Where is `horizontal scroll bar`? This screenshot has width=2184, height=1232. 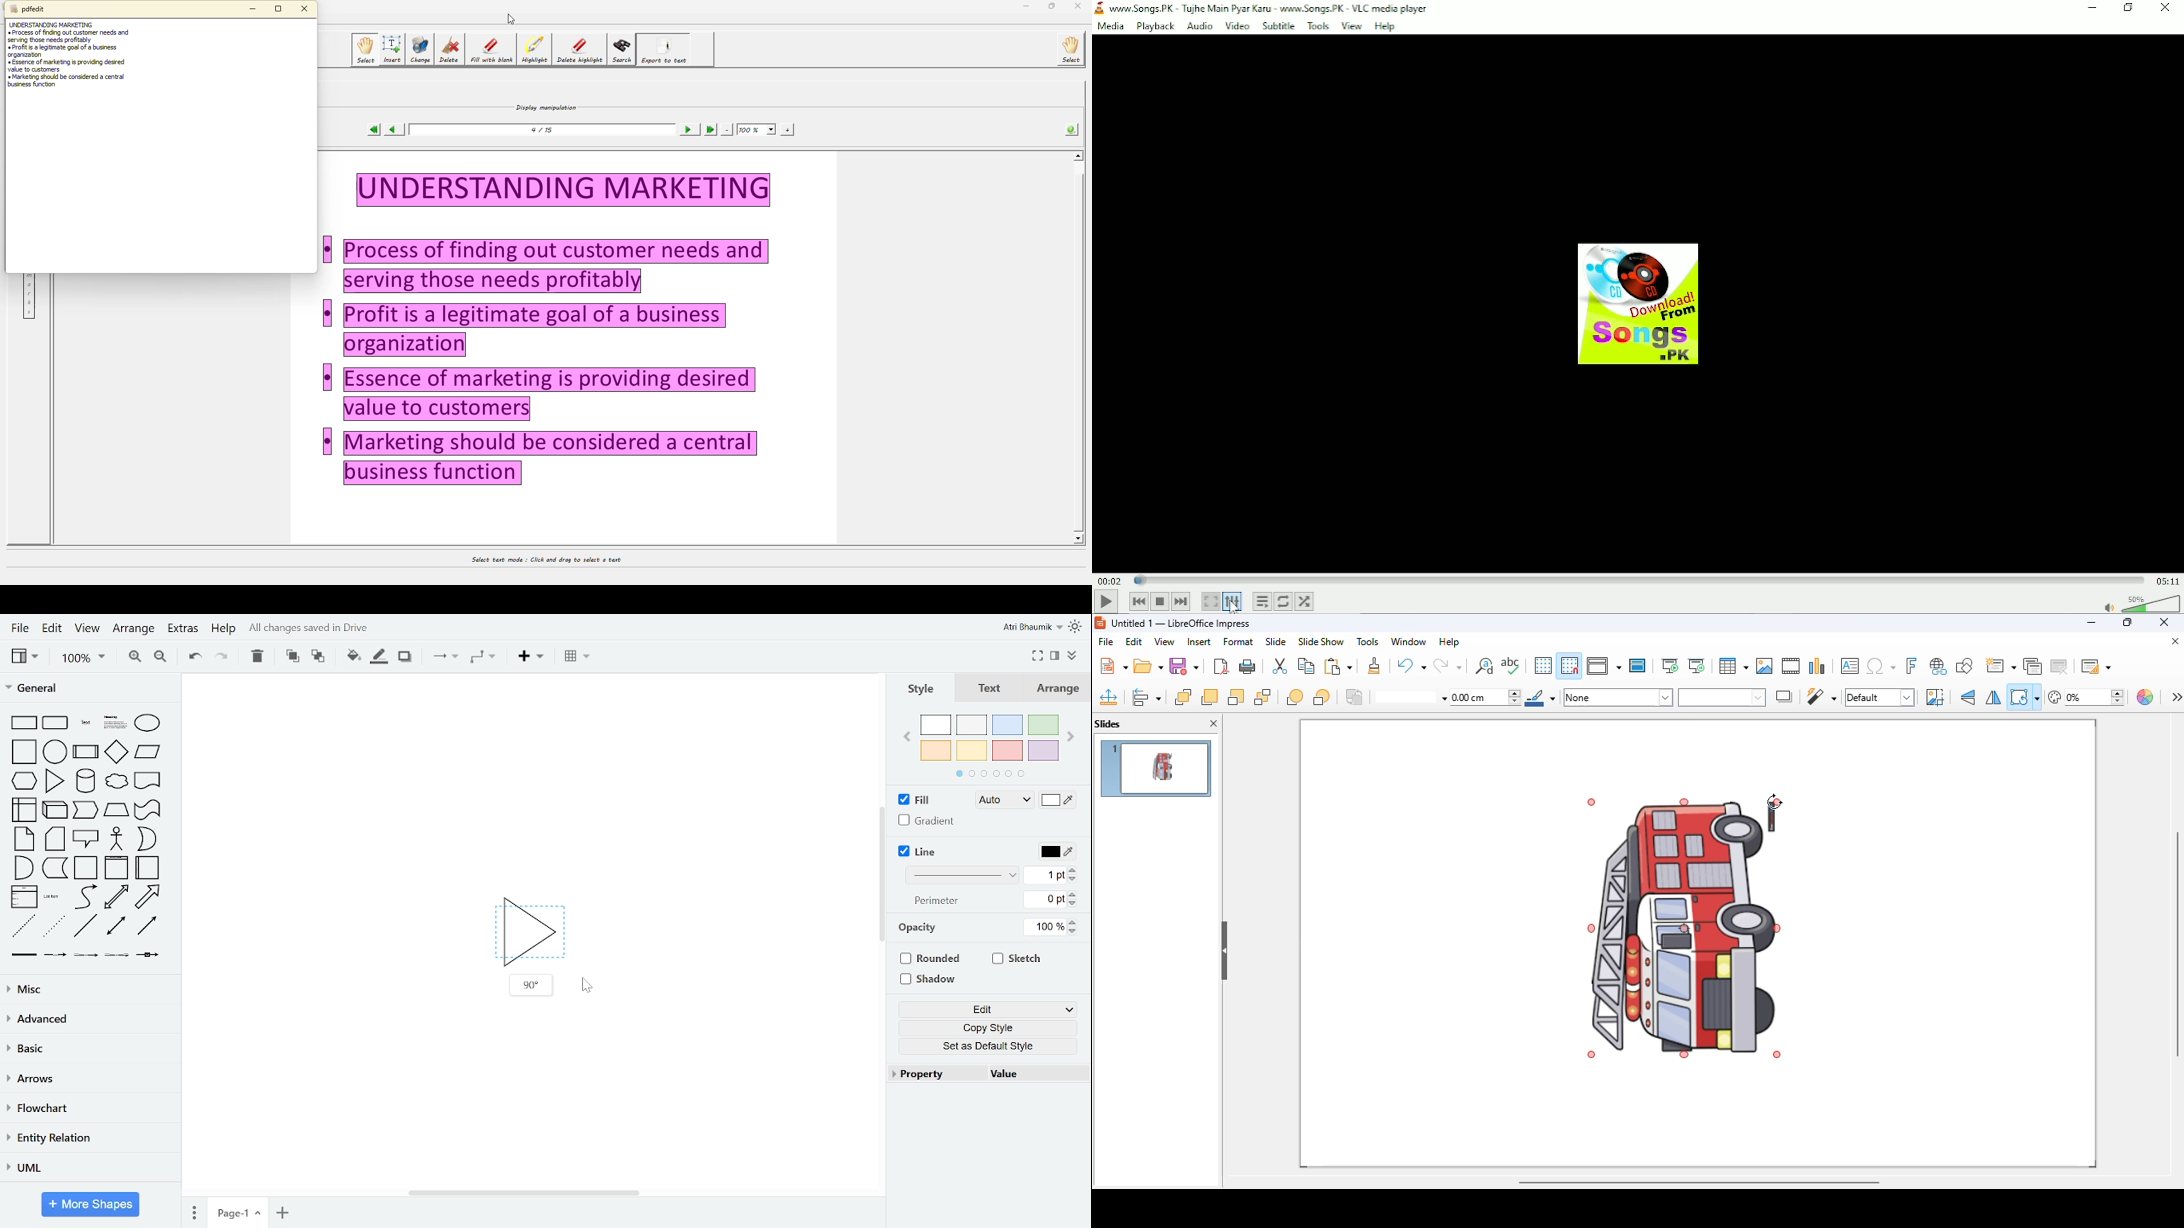 horizontal scroll bar is located at coordinates (1700, 1183).